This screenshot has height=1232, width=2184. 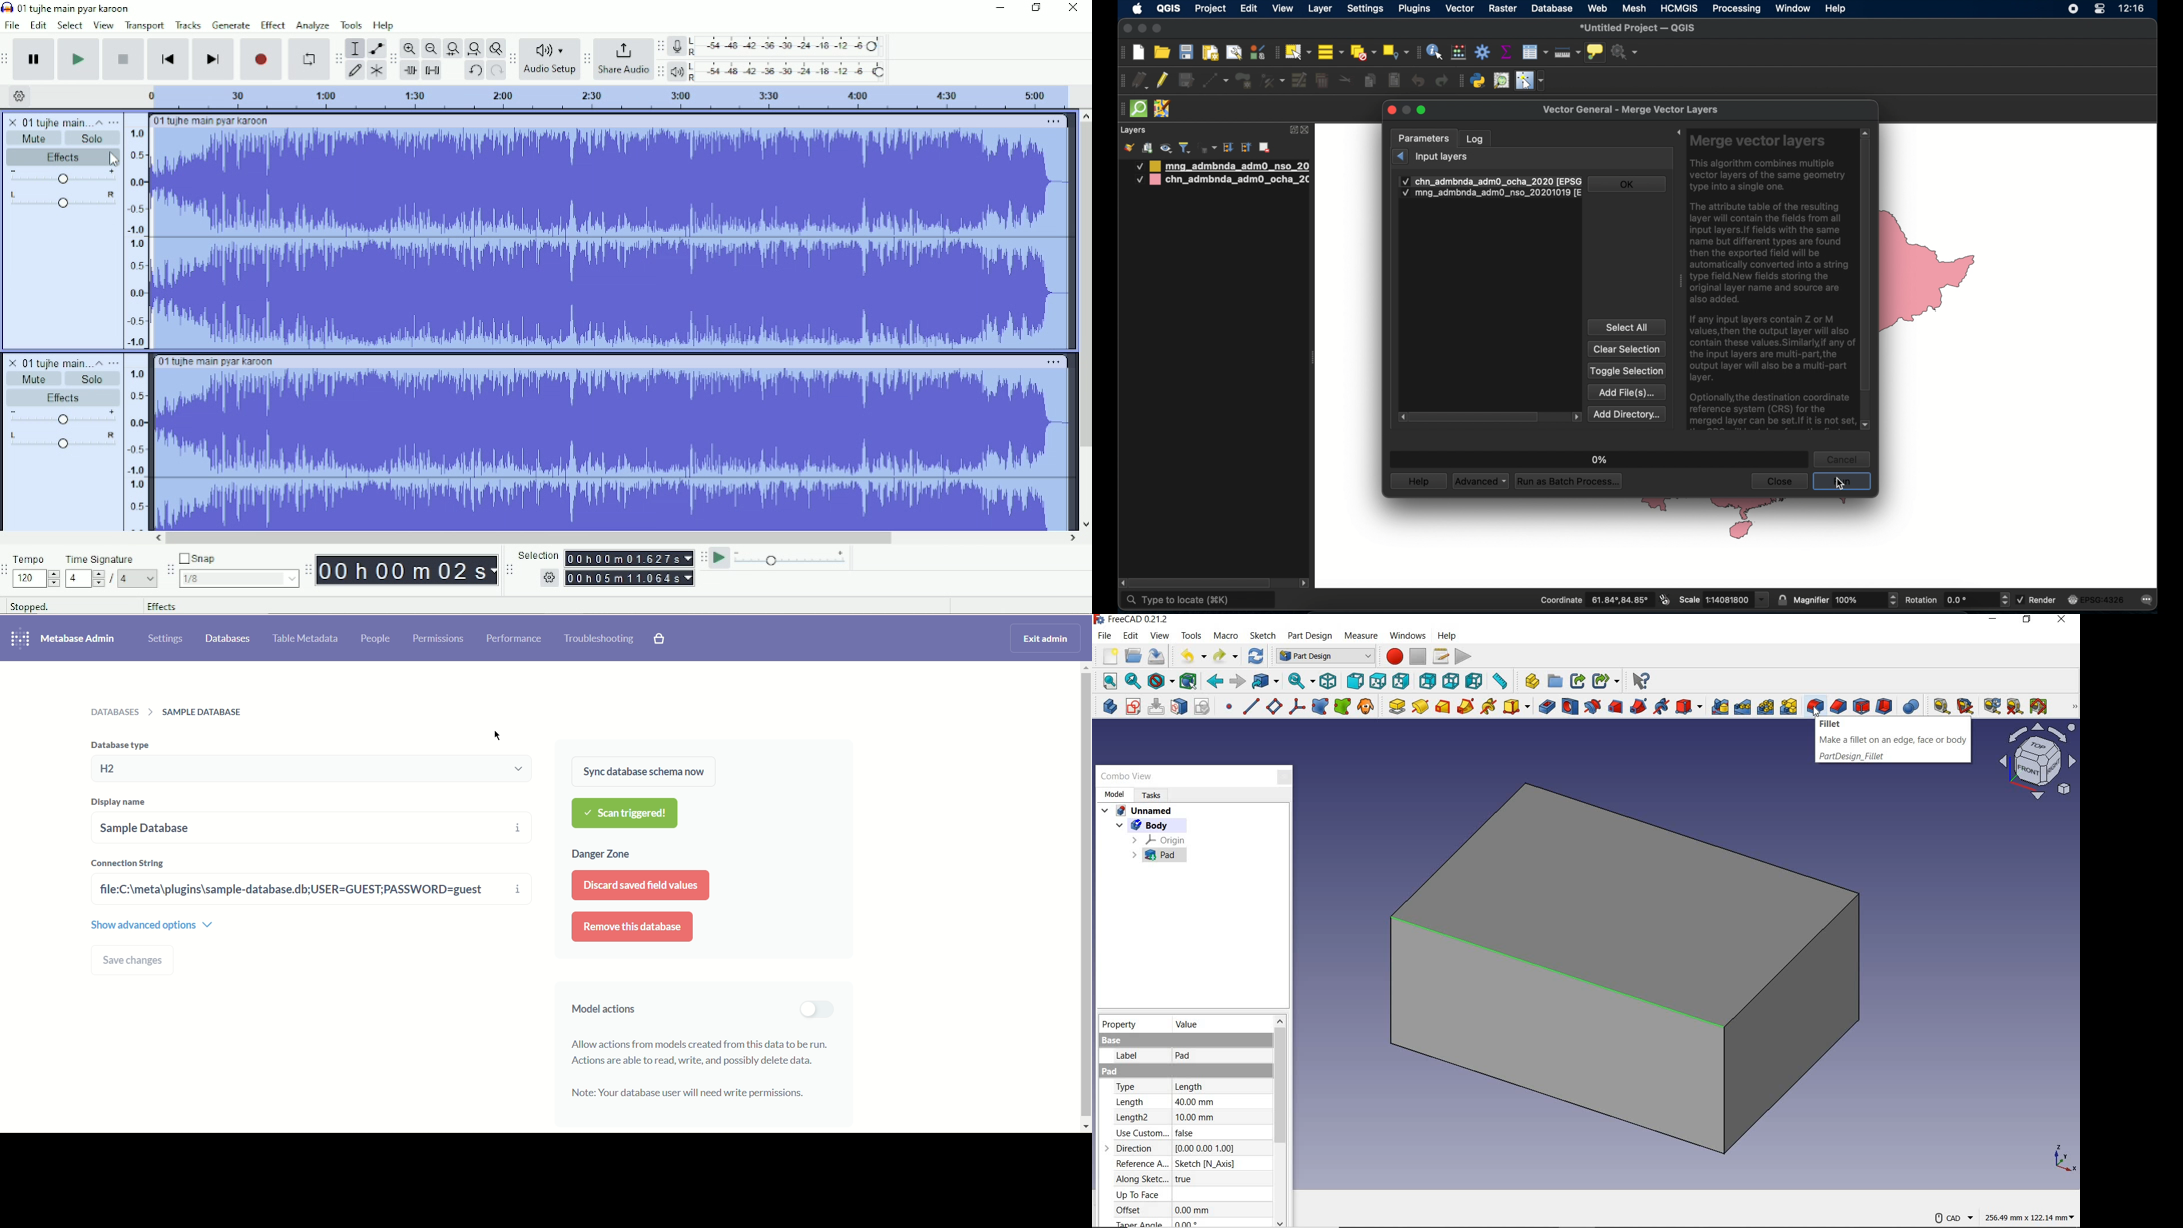 What do you see at coordinates (1675, 134) in the screenshot?
I see `expand` at bounding box center [1675, 134].